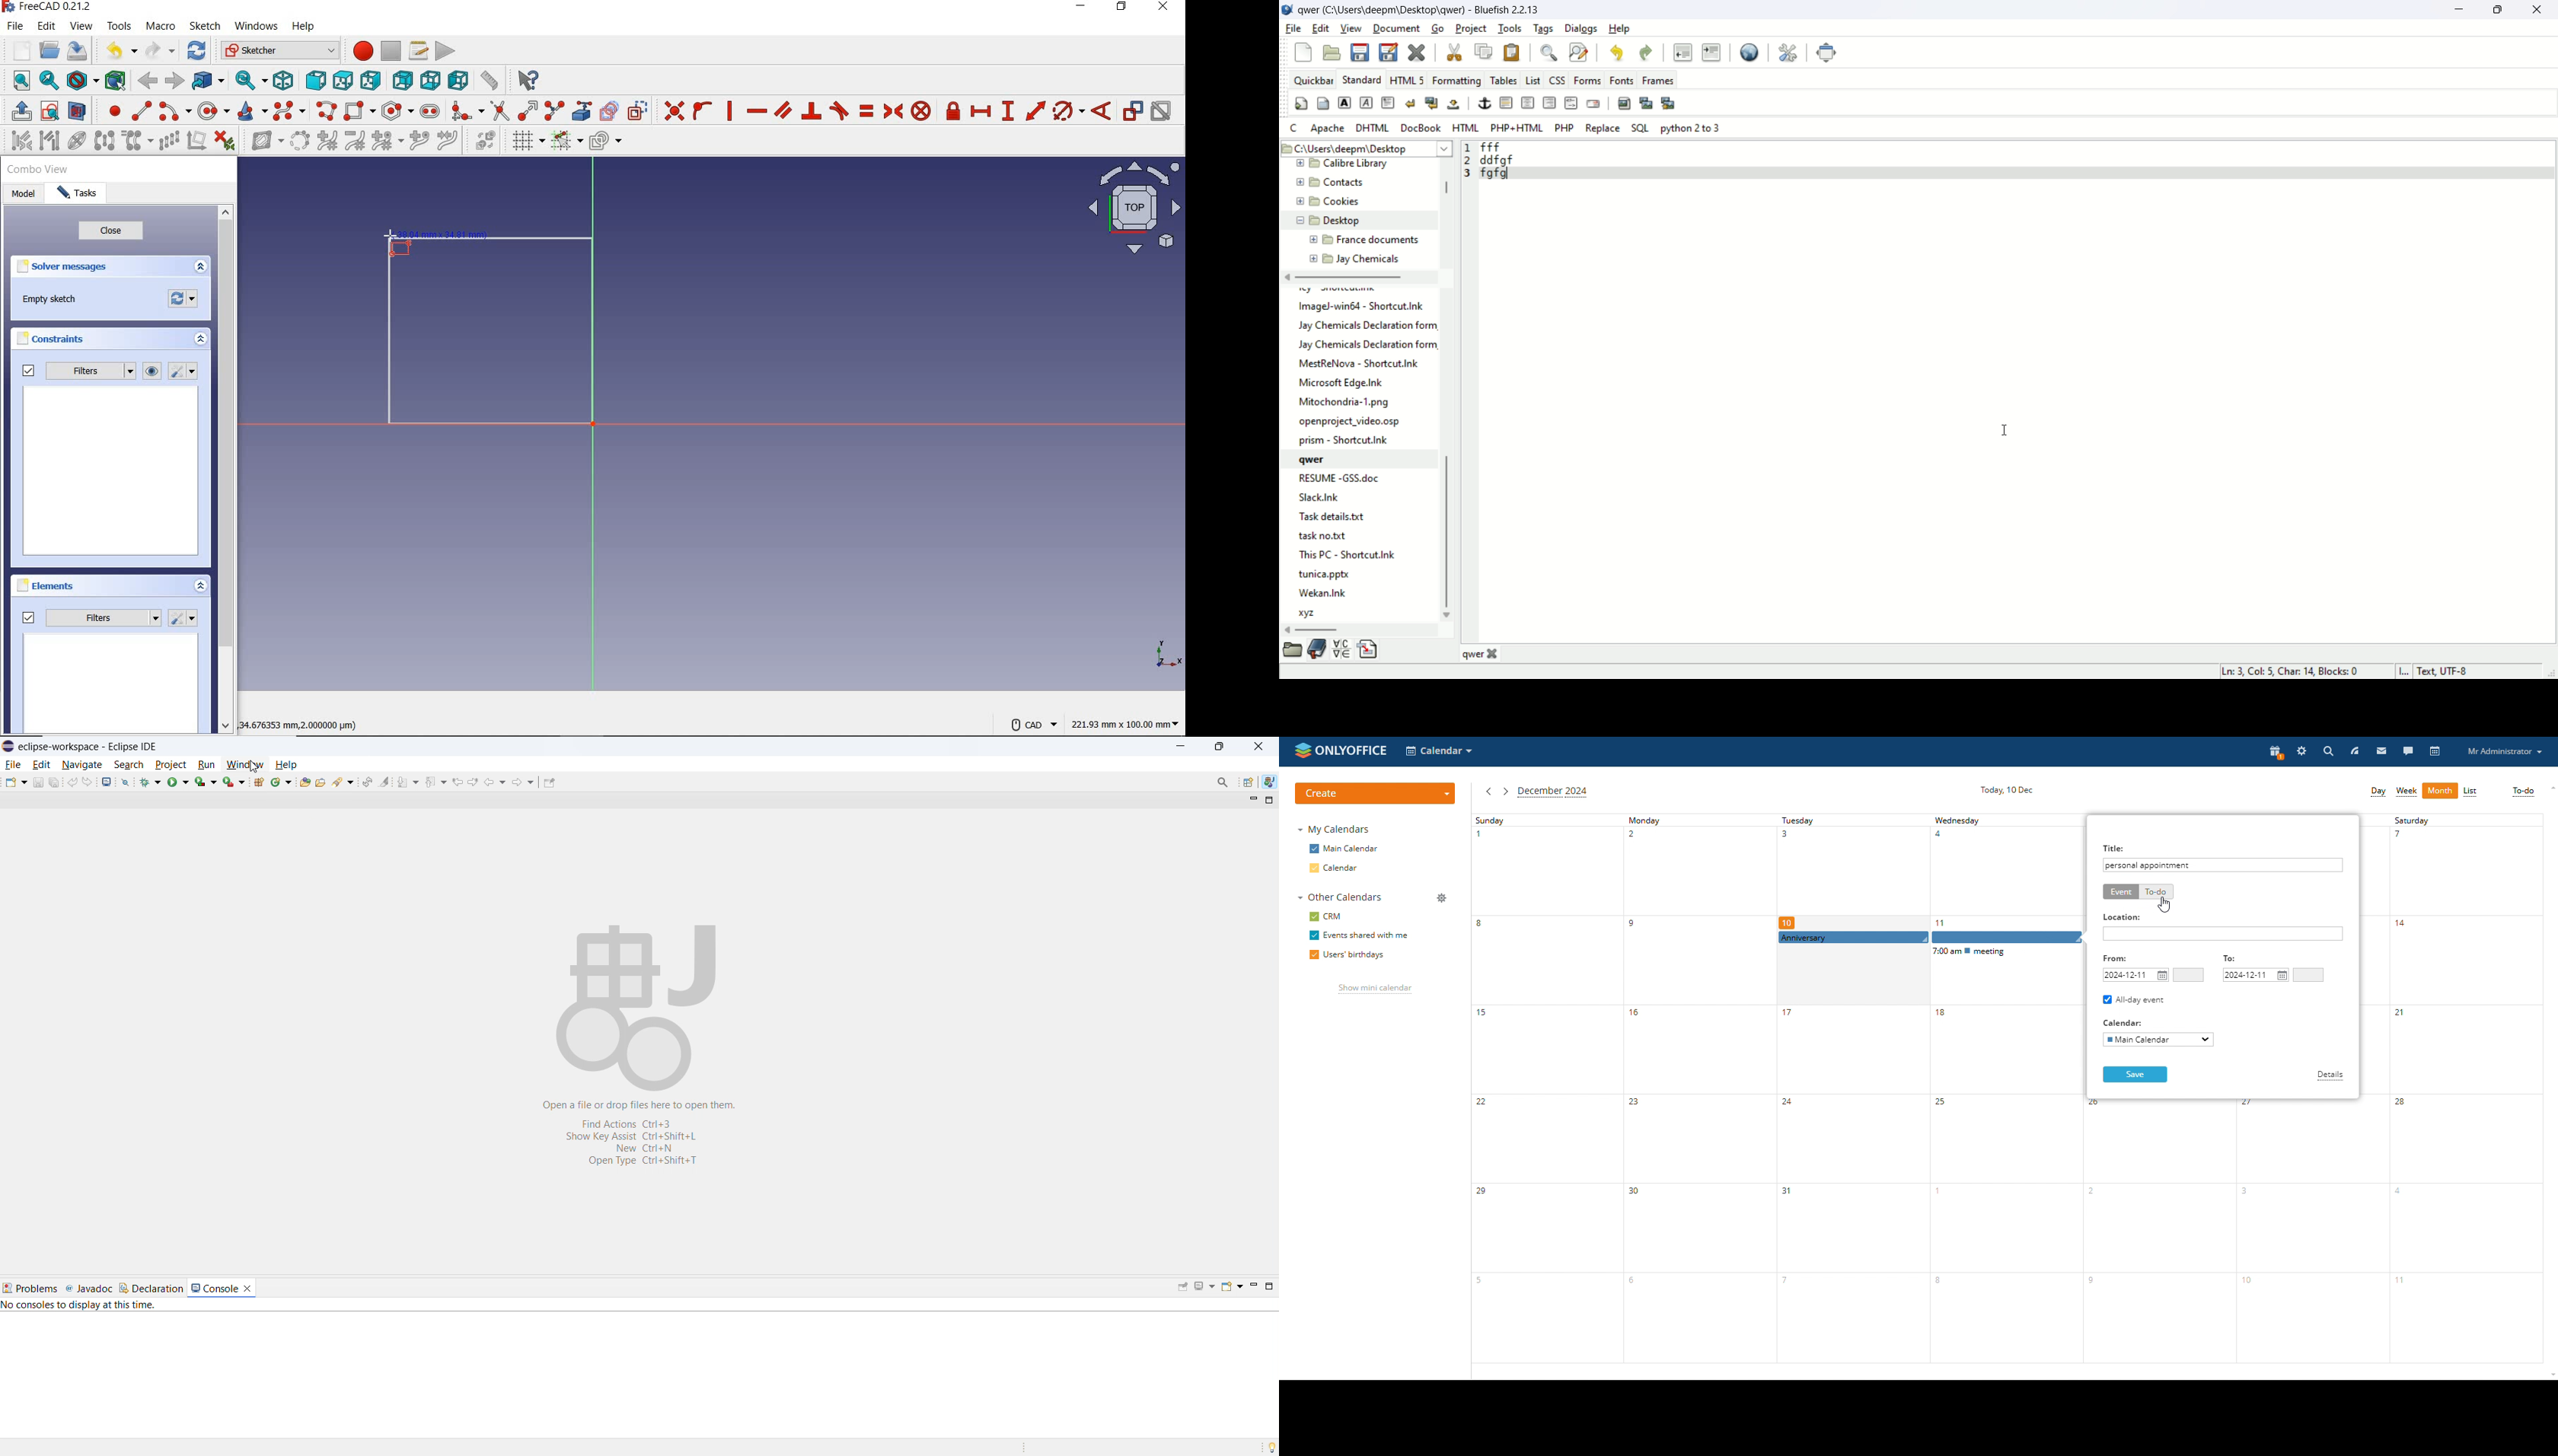 The width and height of the screenshot is (2576, 1456). I want to click on increase B-Spline degree, so click(327, 142).